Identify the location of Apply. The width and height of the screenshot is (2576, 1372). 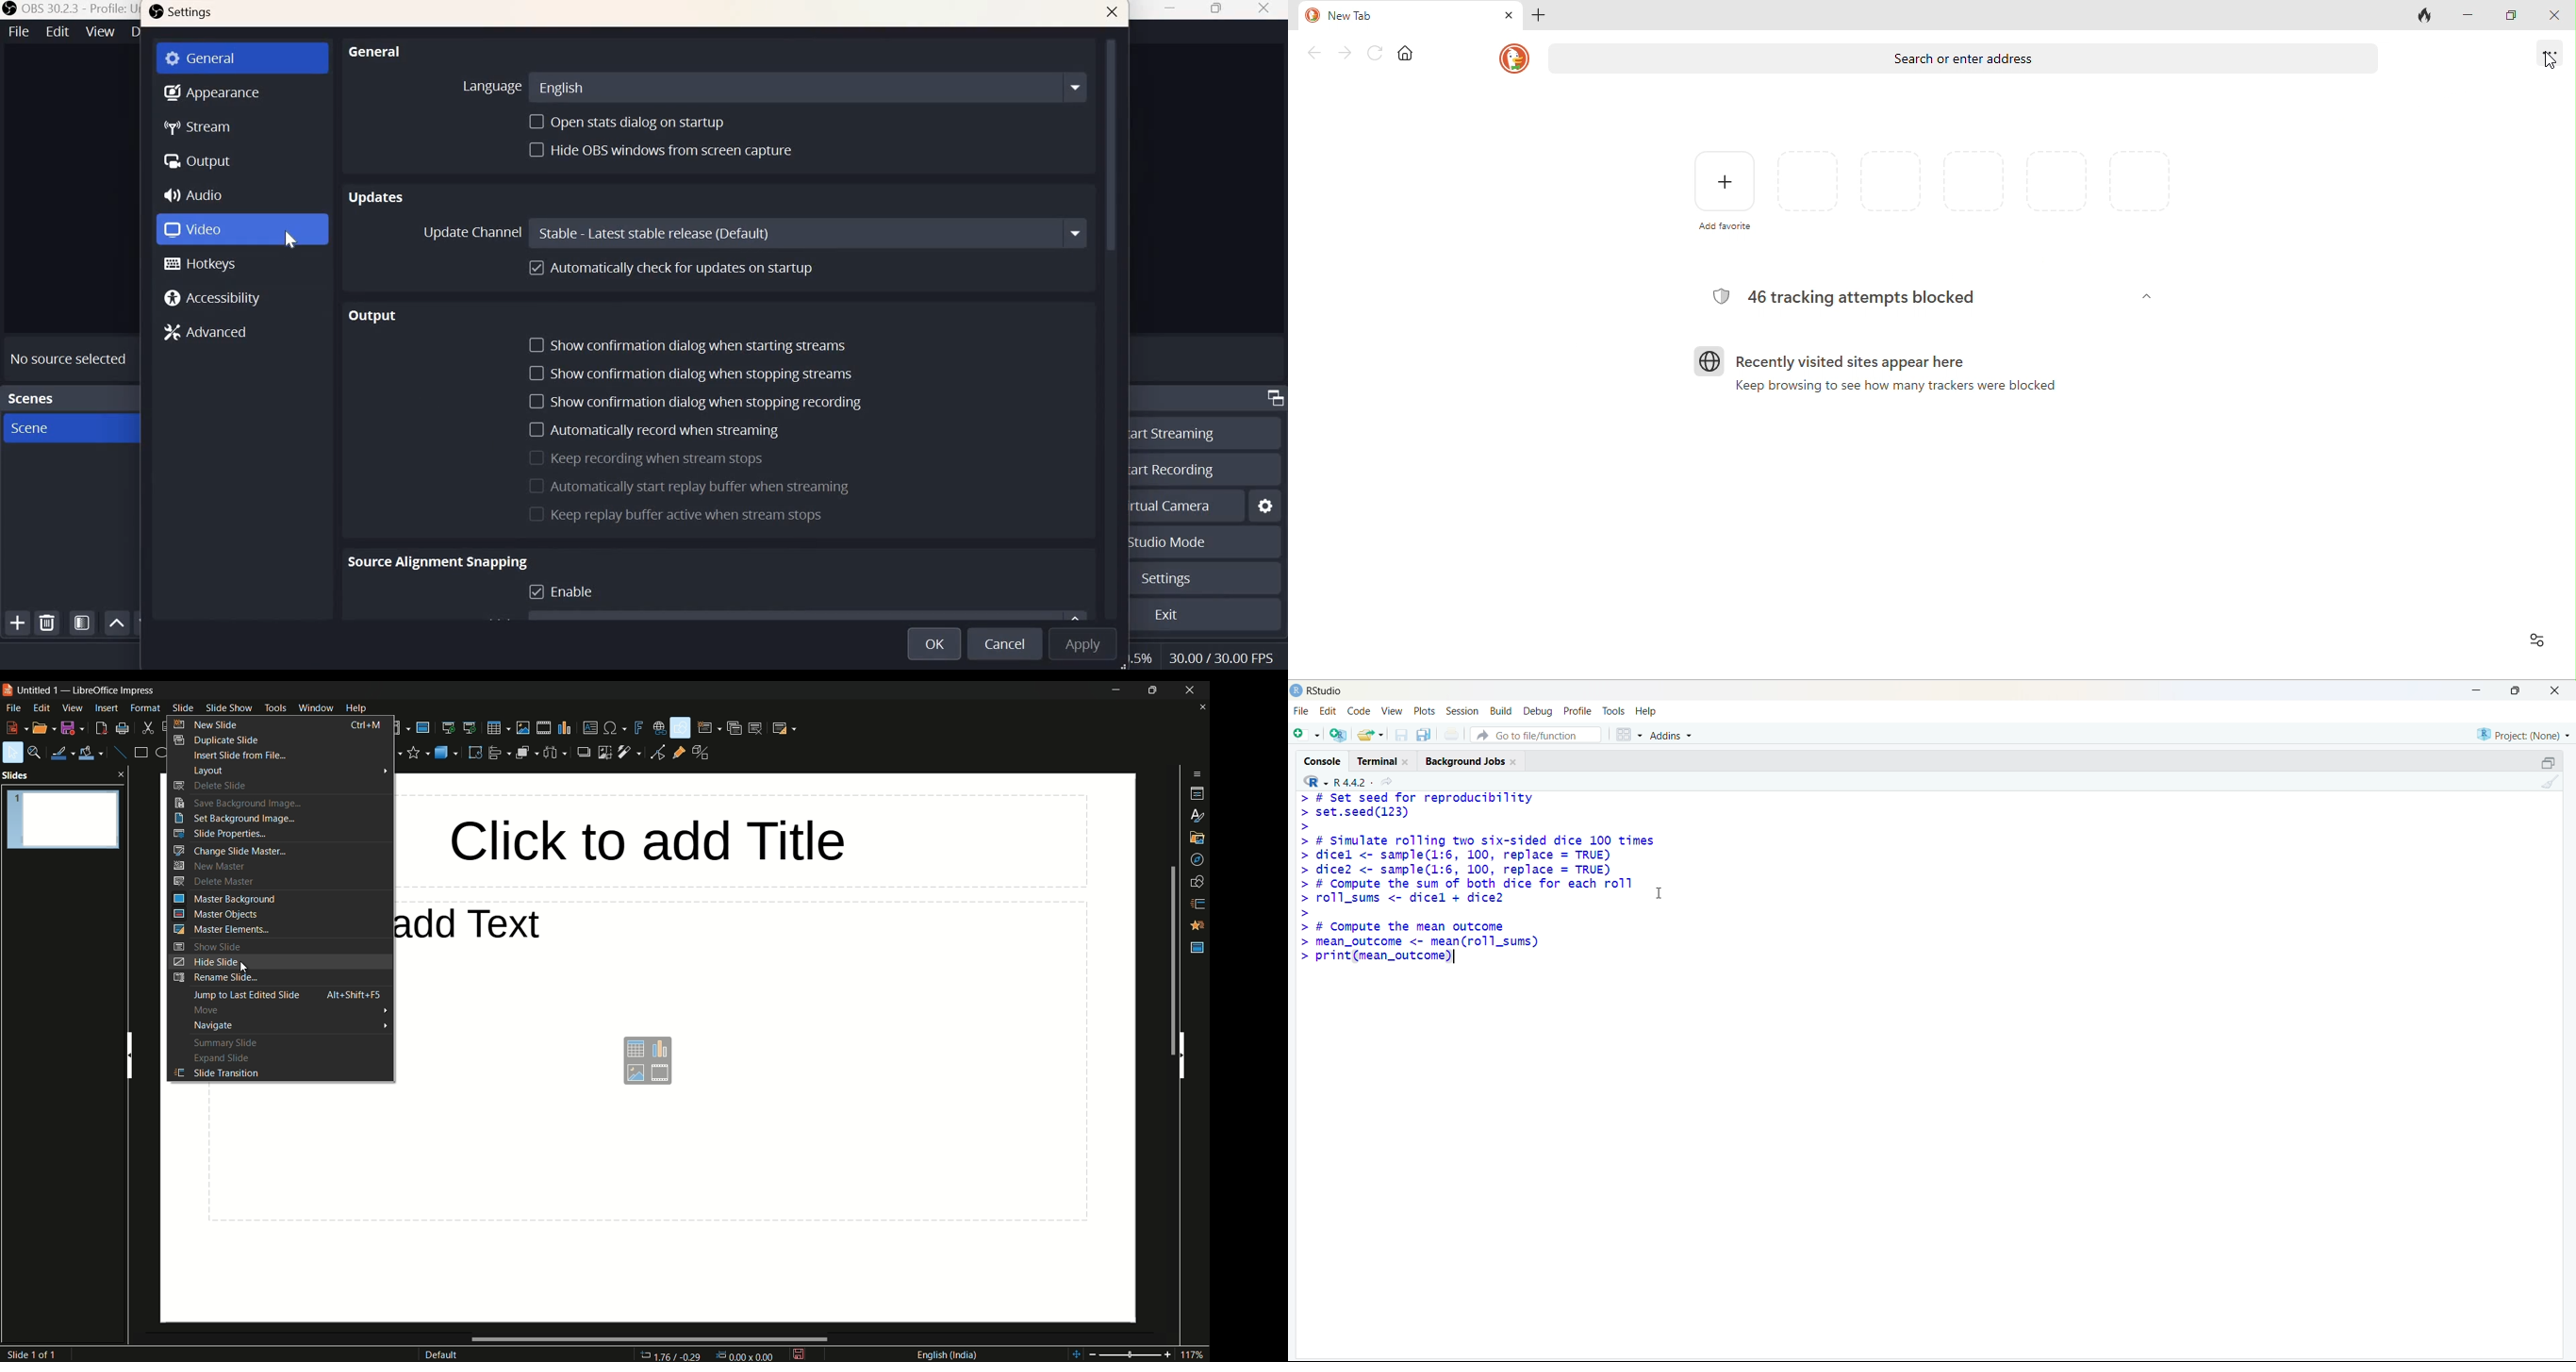
(1082, 645).